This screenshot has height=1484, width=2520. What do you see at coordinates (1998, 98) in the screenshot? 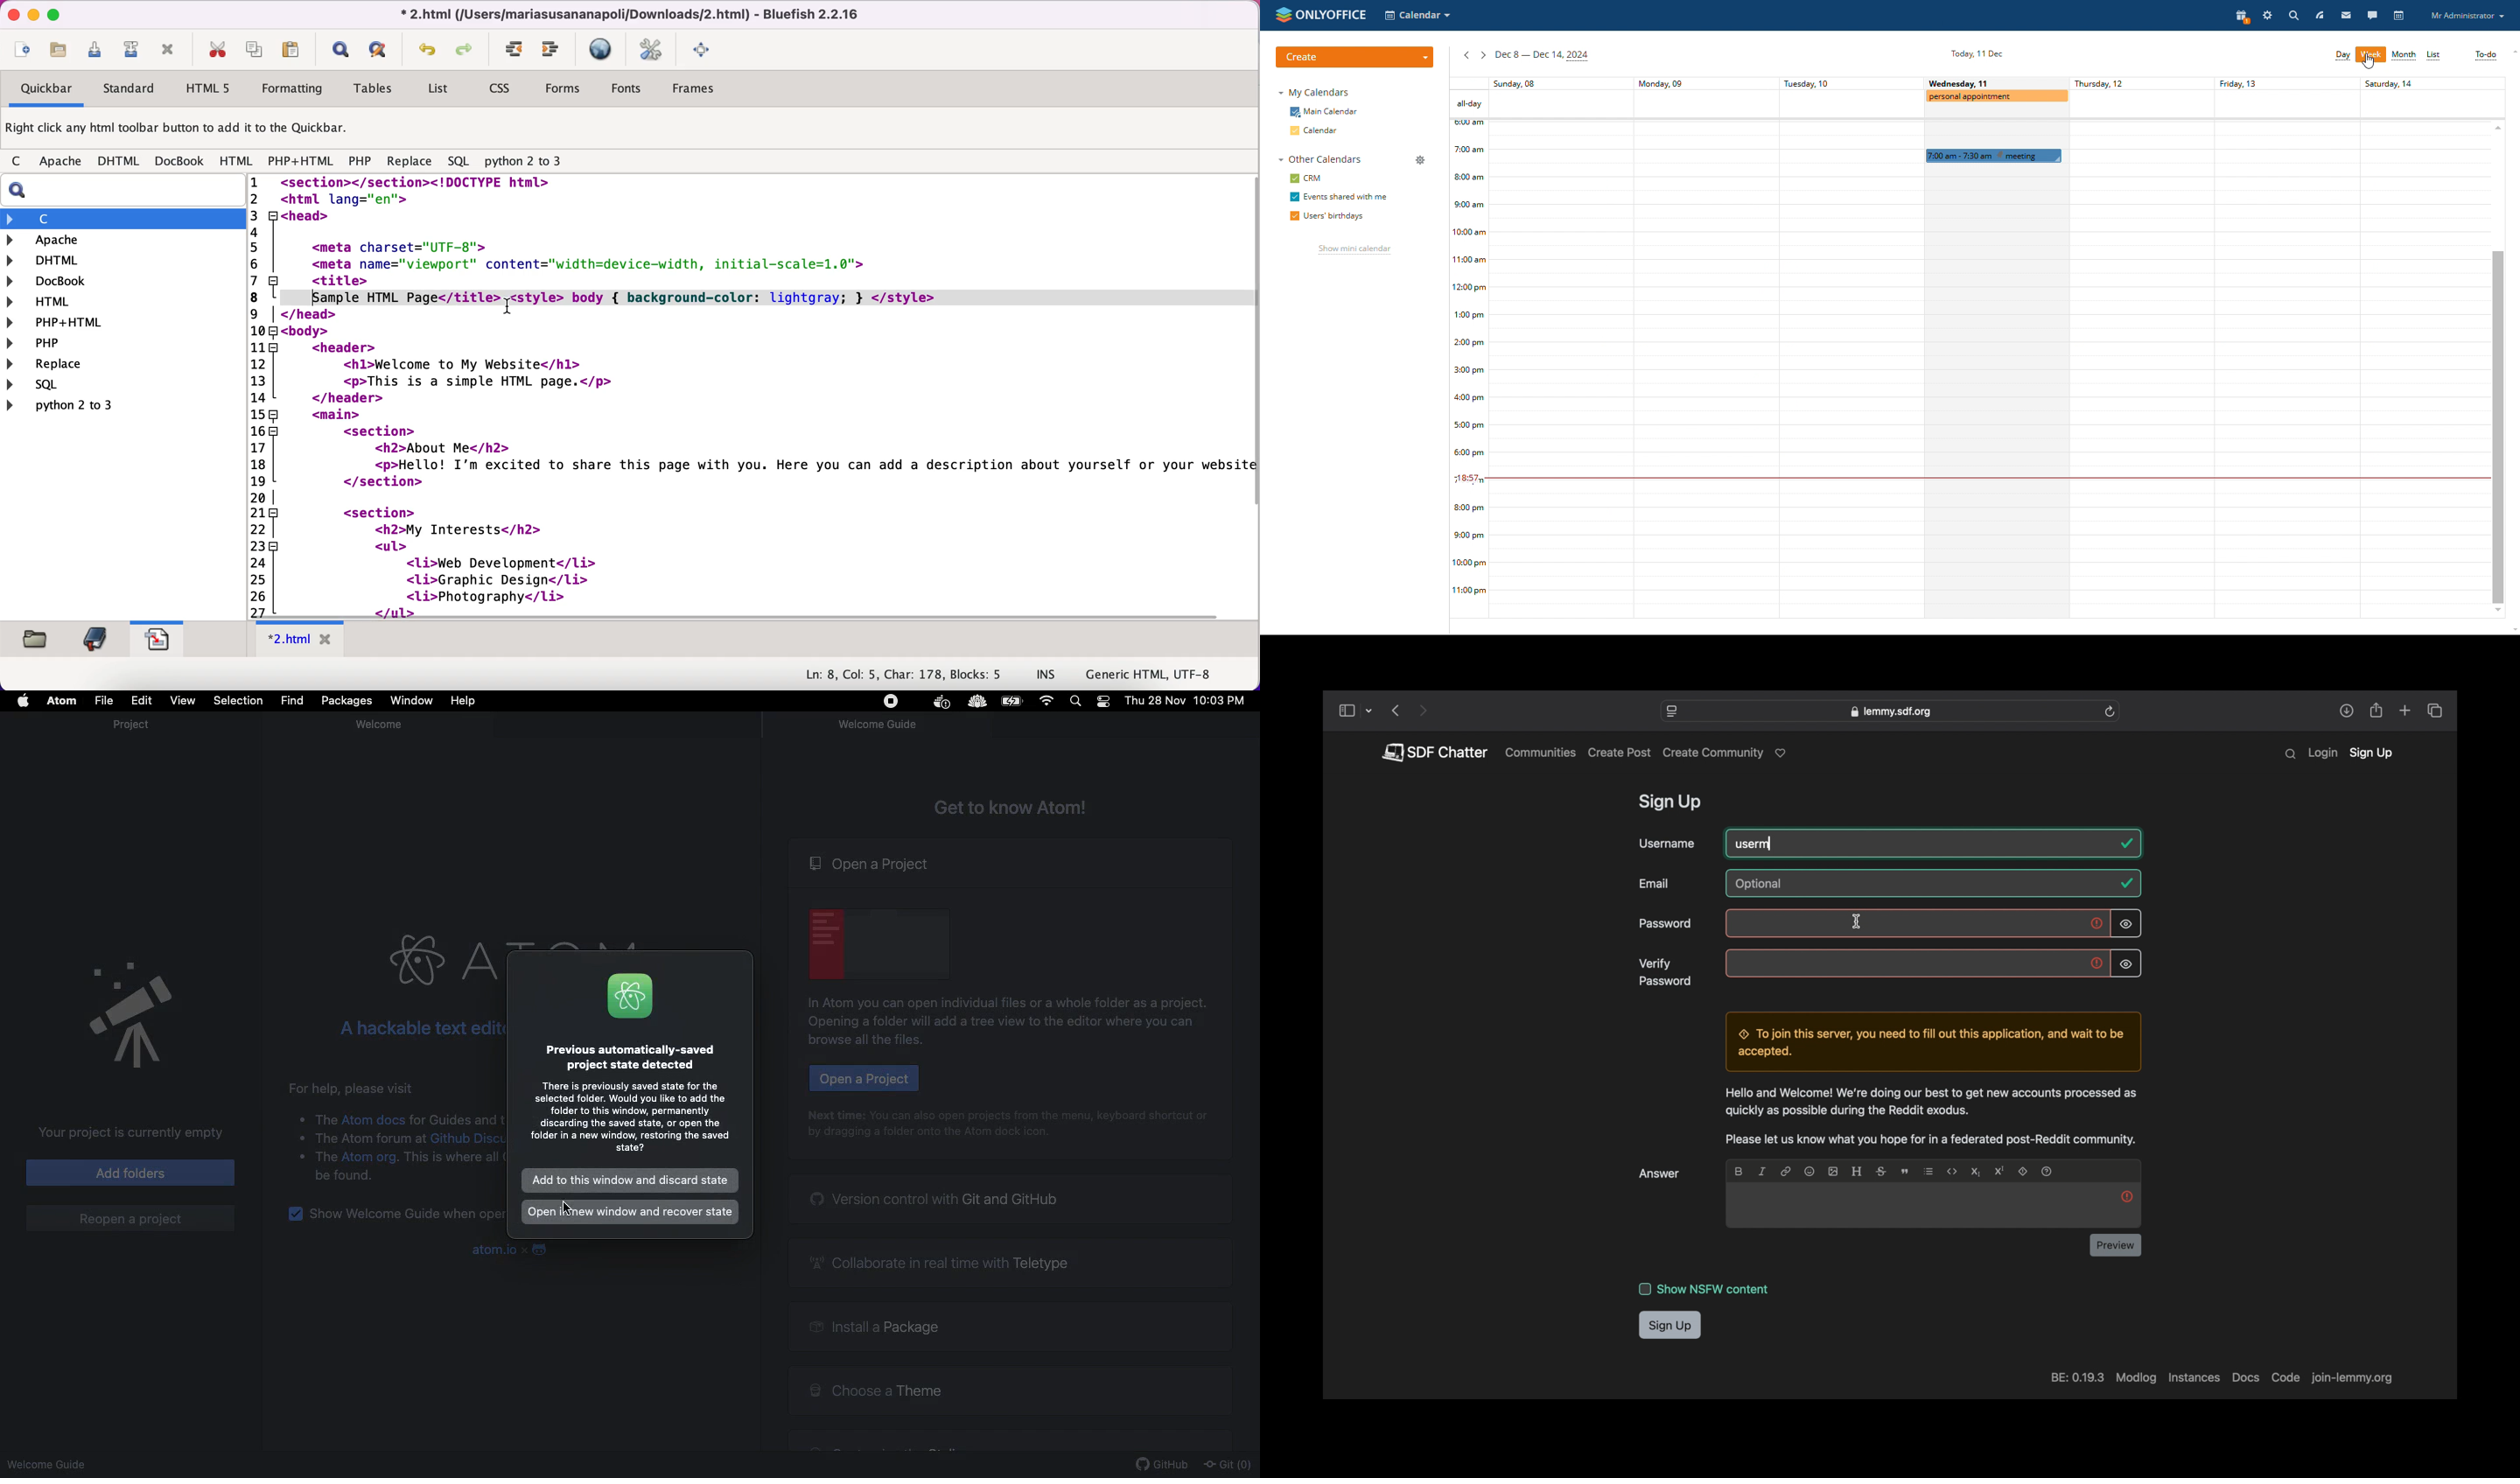
I see `personal appointment` at bounding box center [1998, 98].